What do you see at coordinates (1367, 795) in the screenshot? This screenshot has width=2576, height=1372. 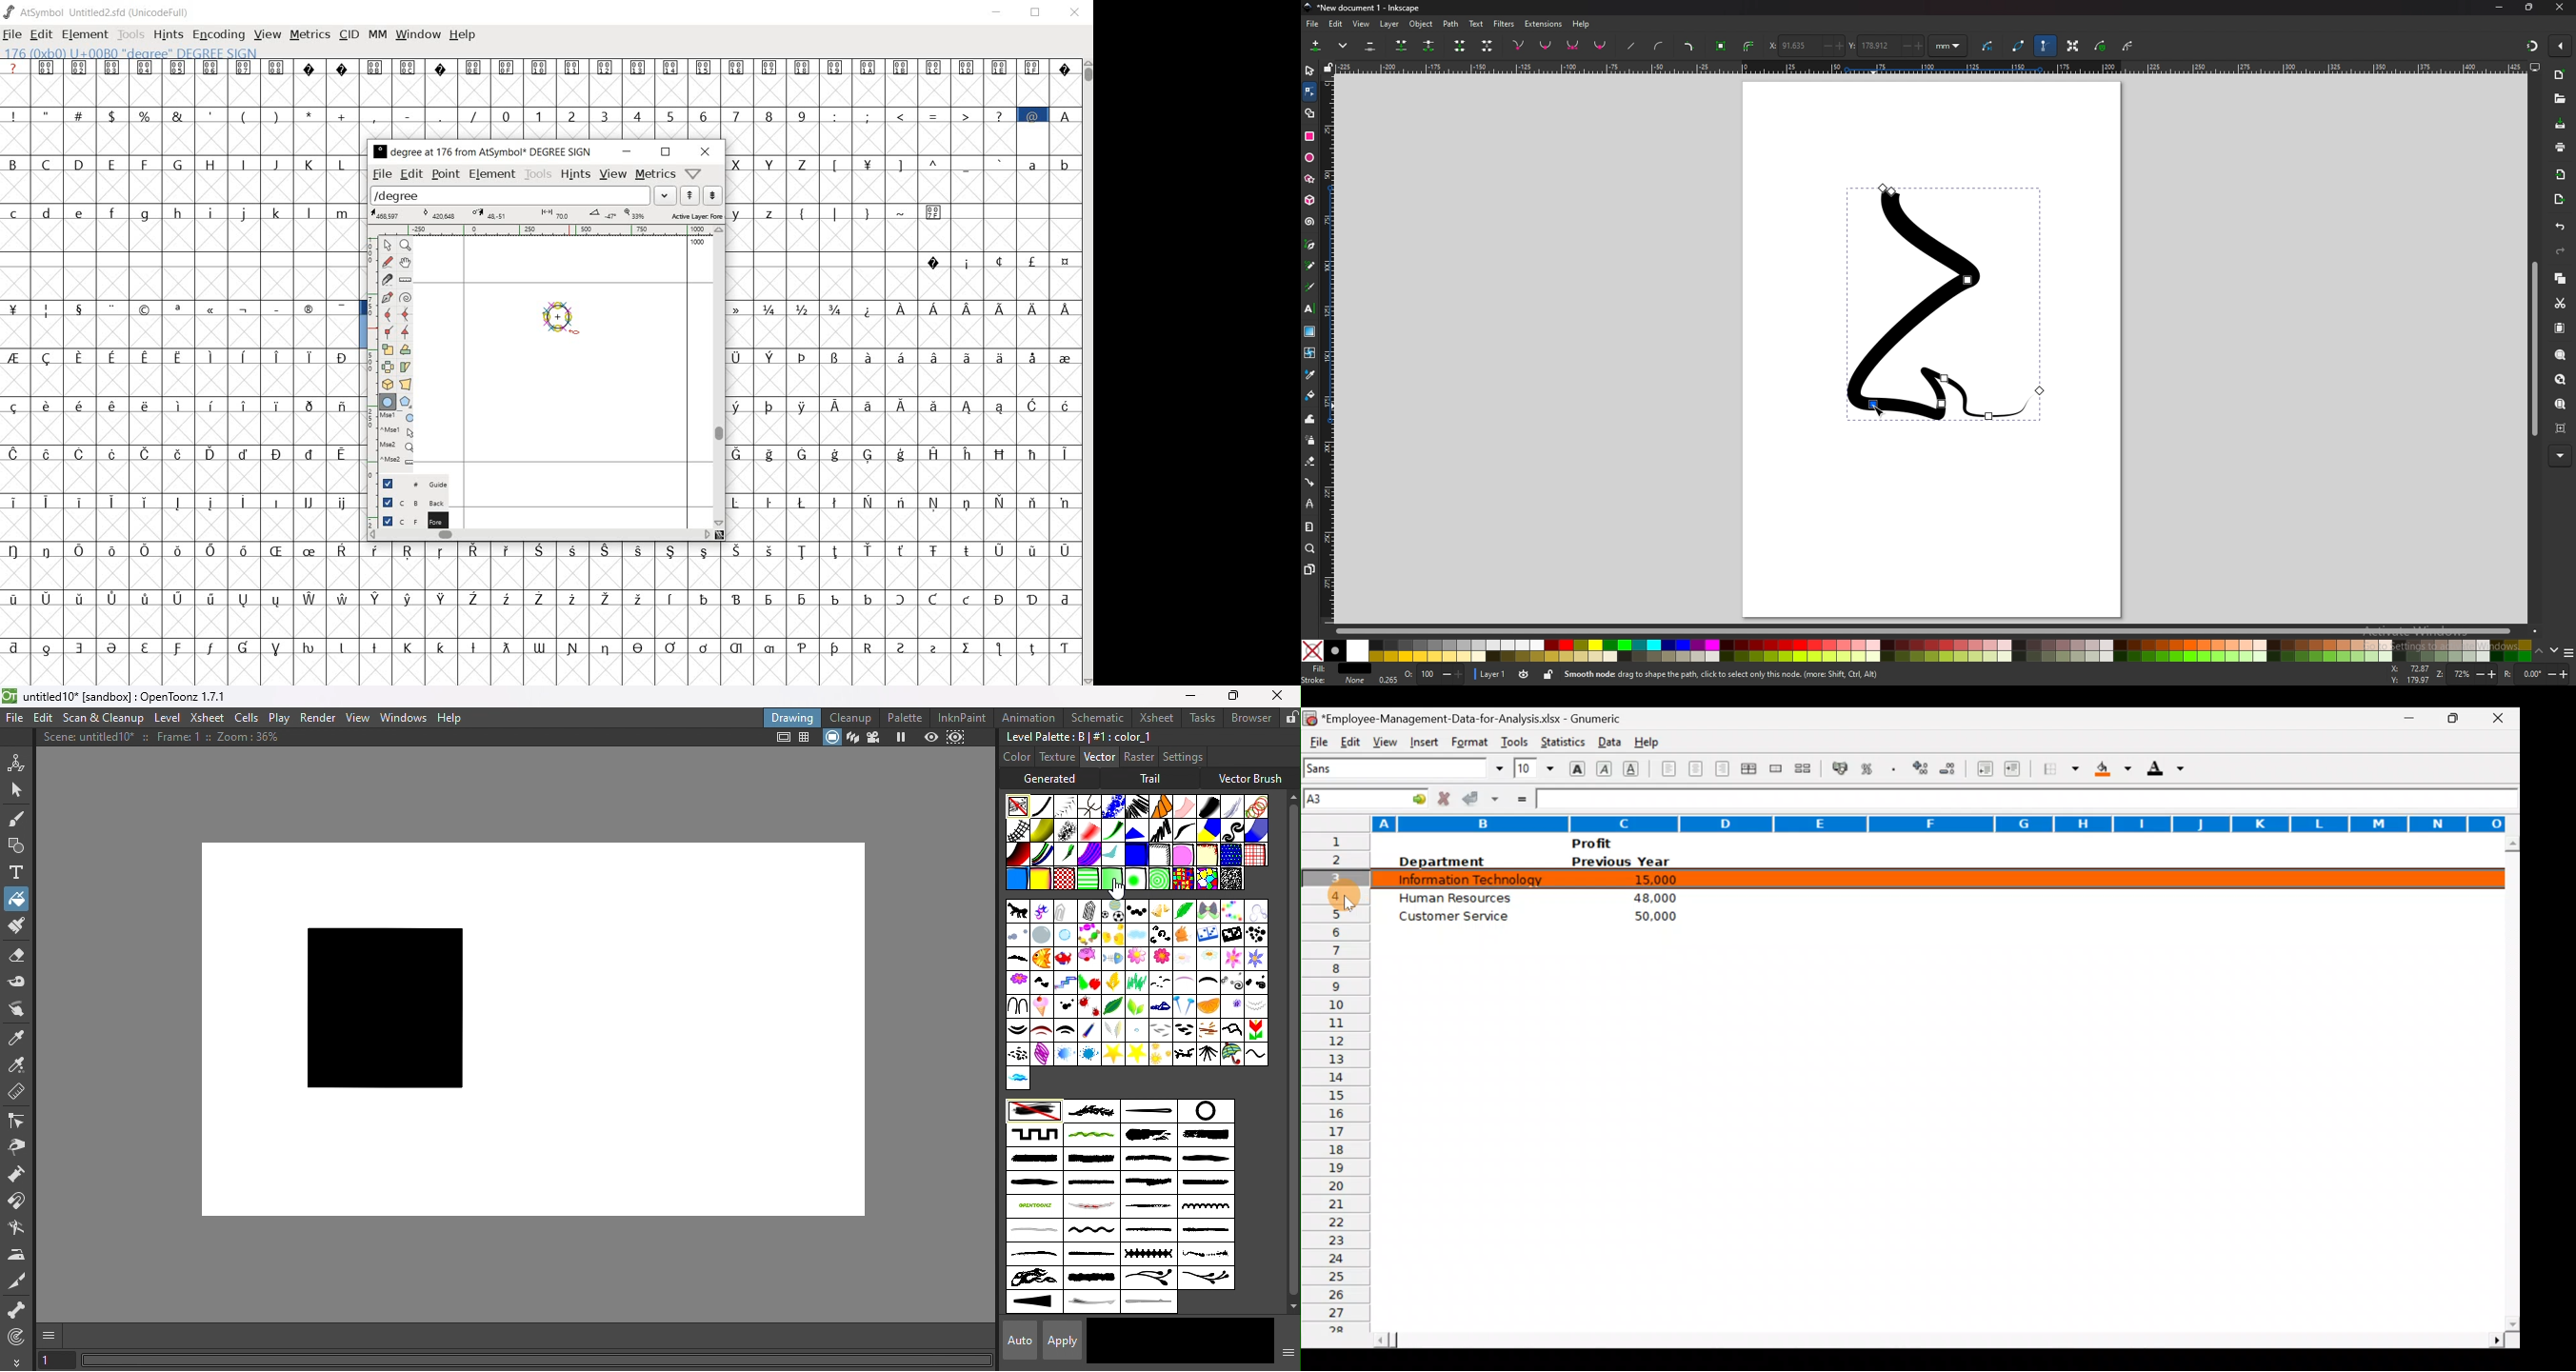 I see `Cell name` at bounding box center [1367, 795].